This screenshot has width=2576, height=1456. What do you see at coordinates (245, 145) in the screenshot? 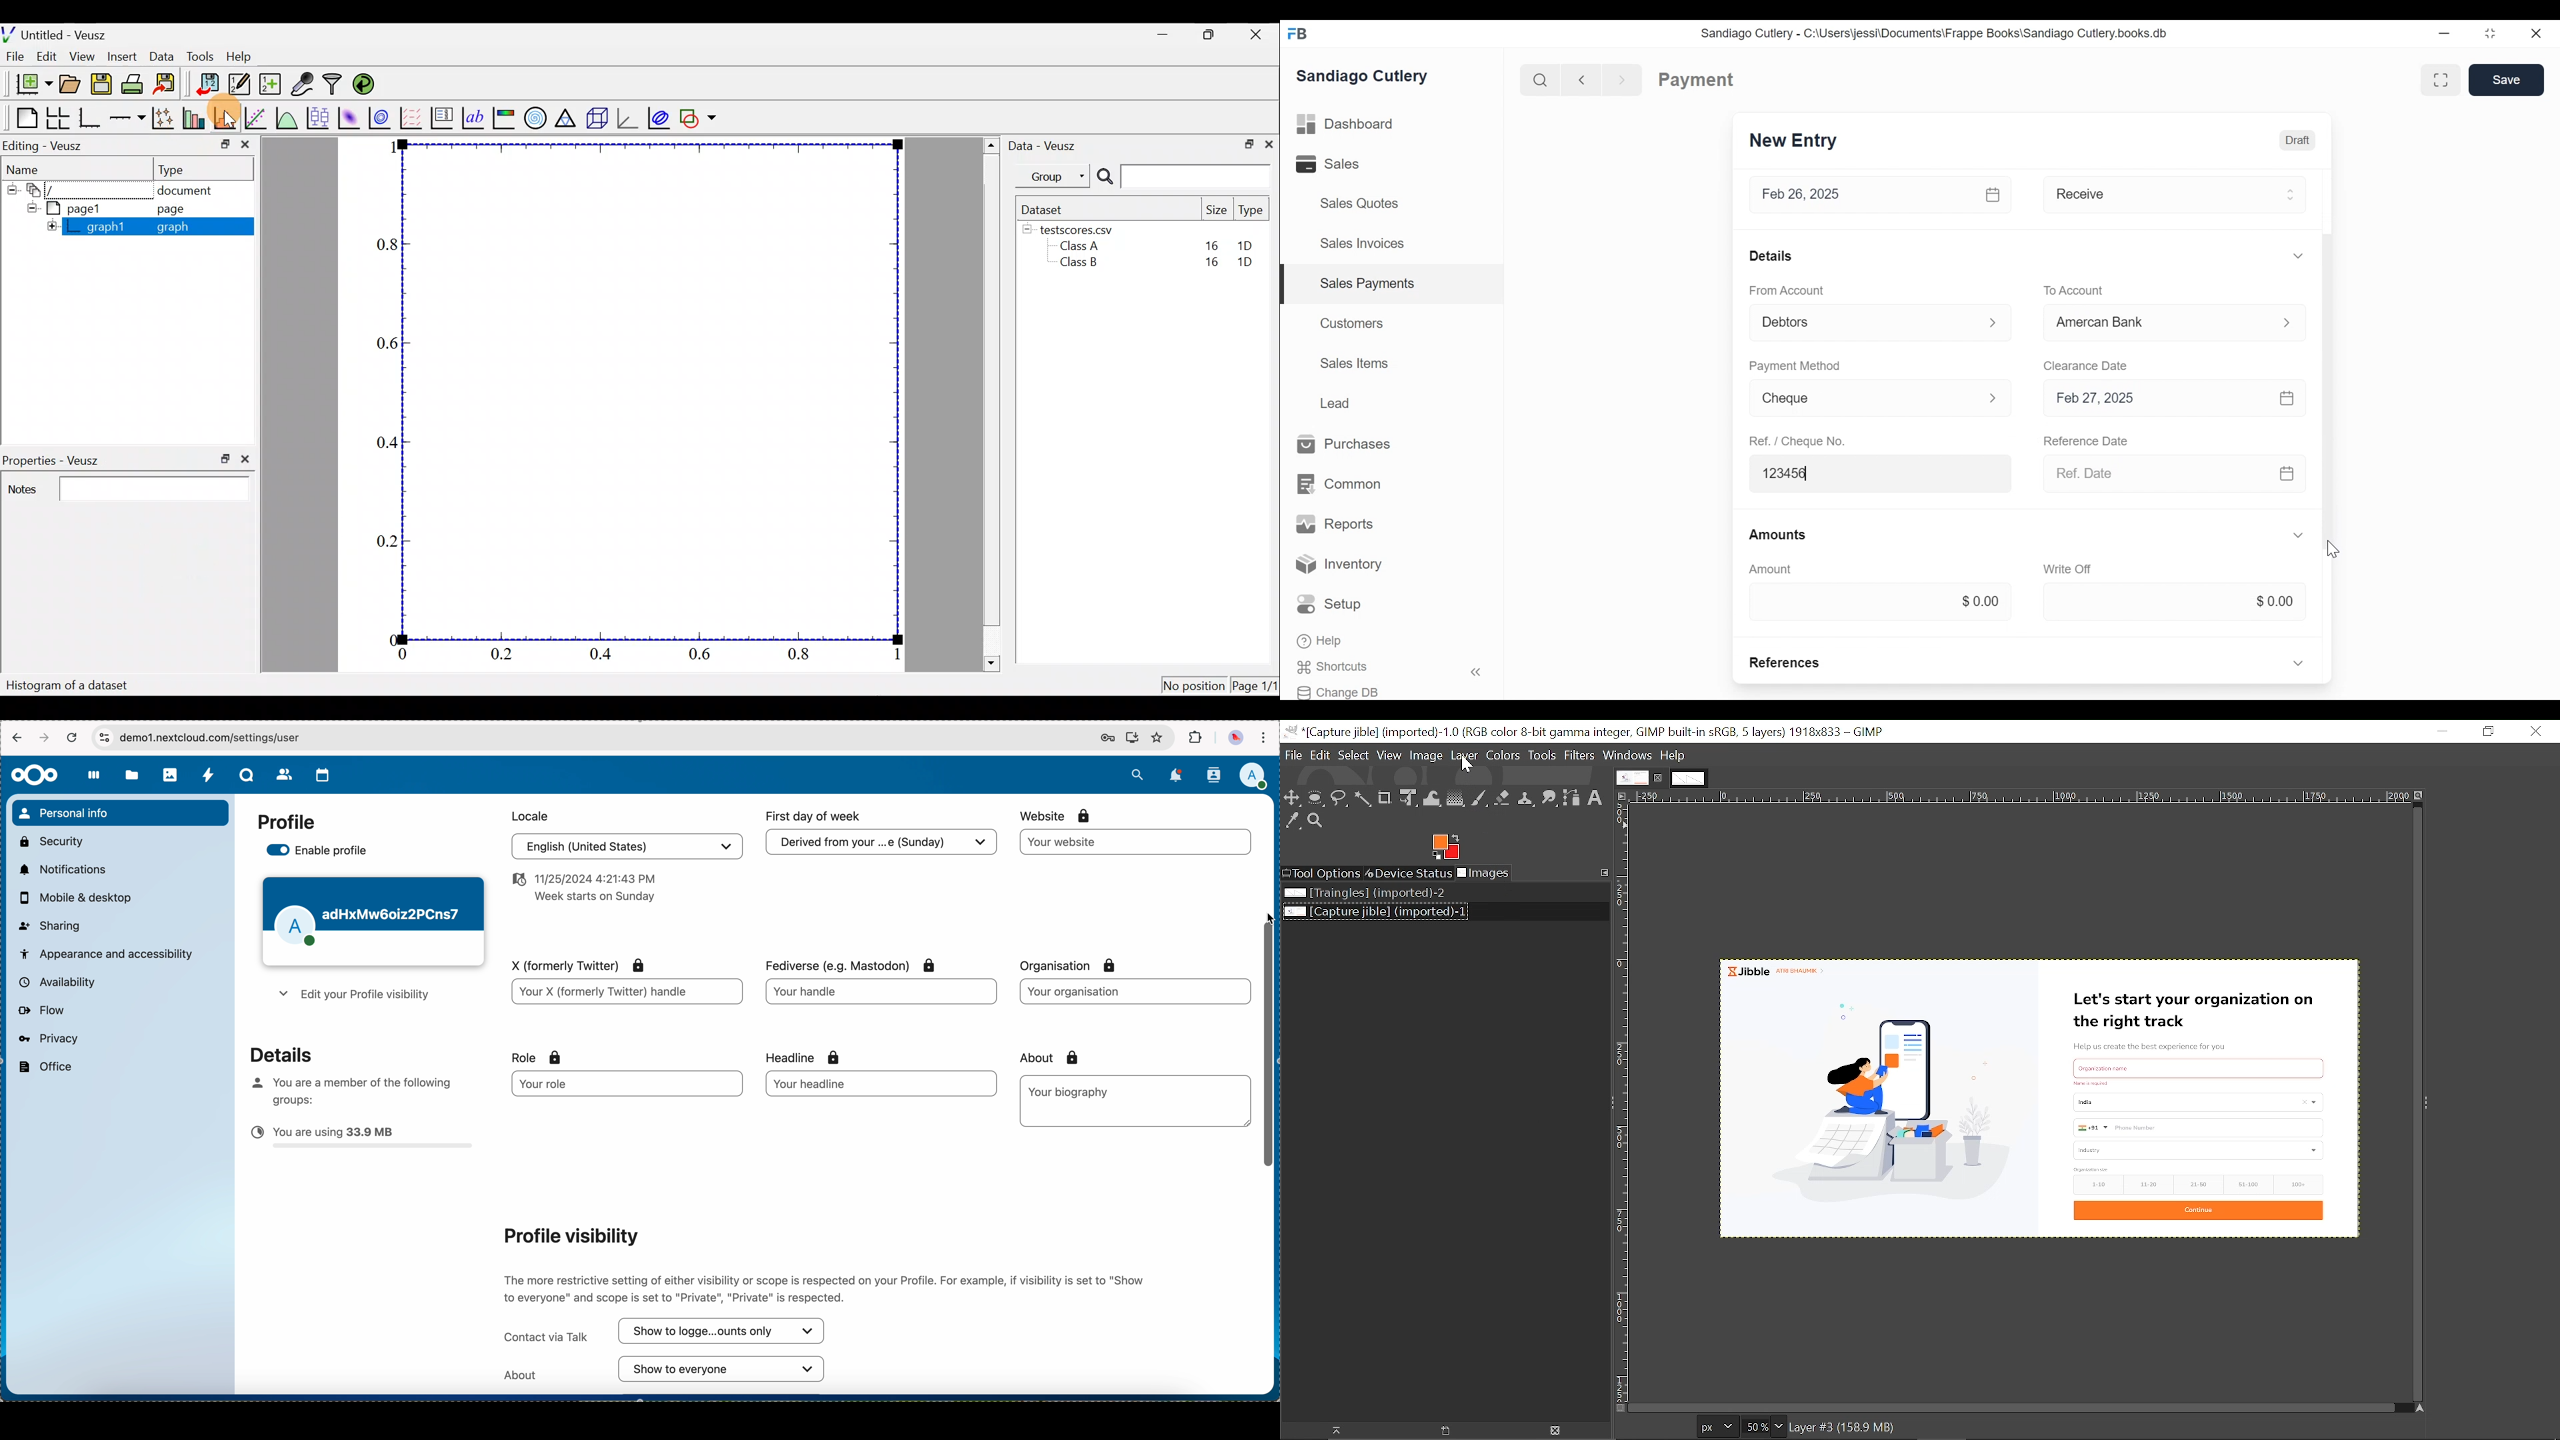
I see `close` at bounding box center [245, 145].